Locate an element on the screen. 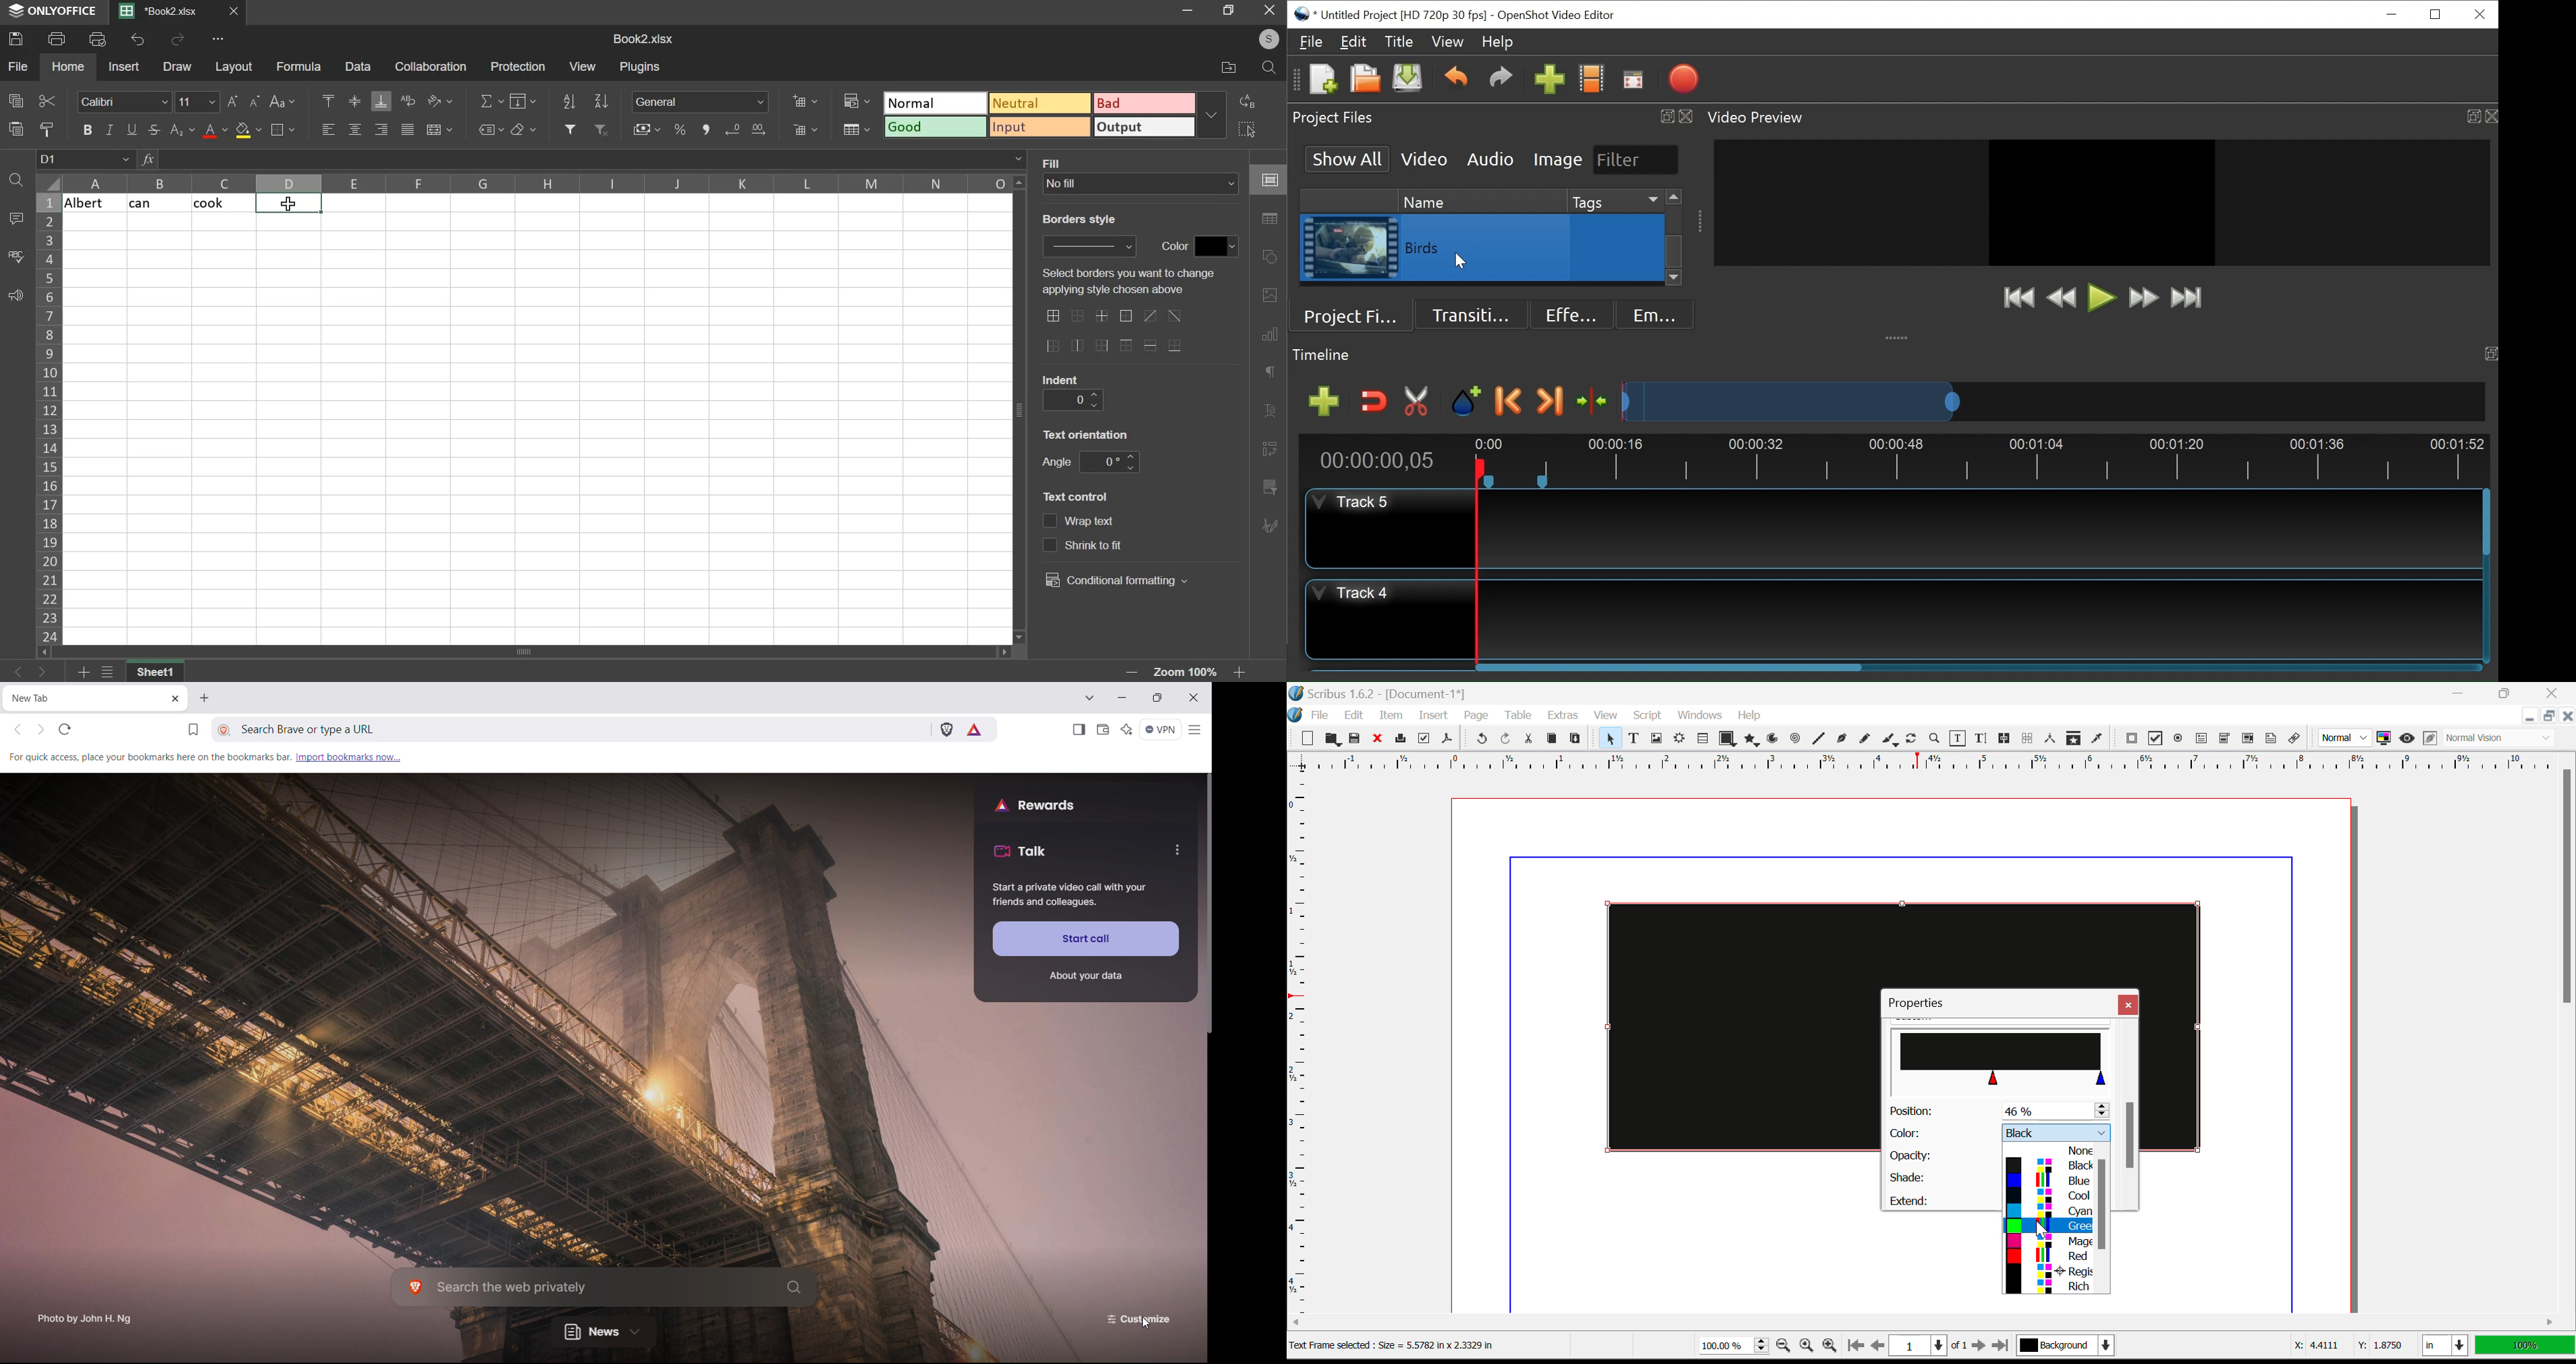 This screenshot has width=2576, height=1372. PDF Push Button is located at coordinates (2131, 738).